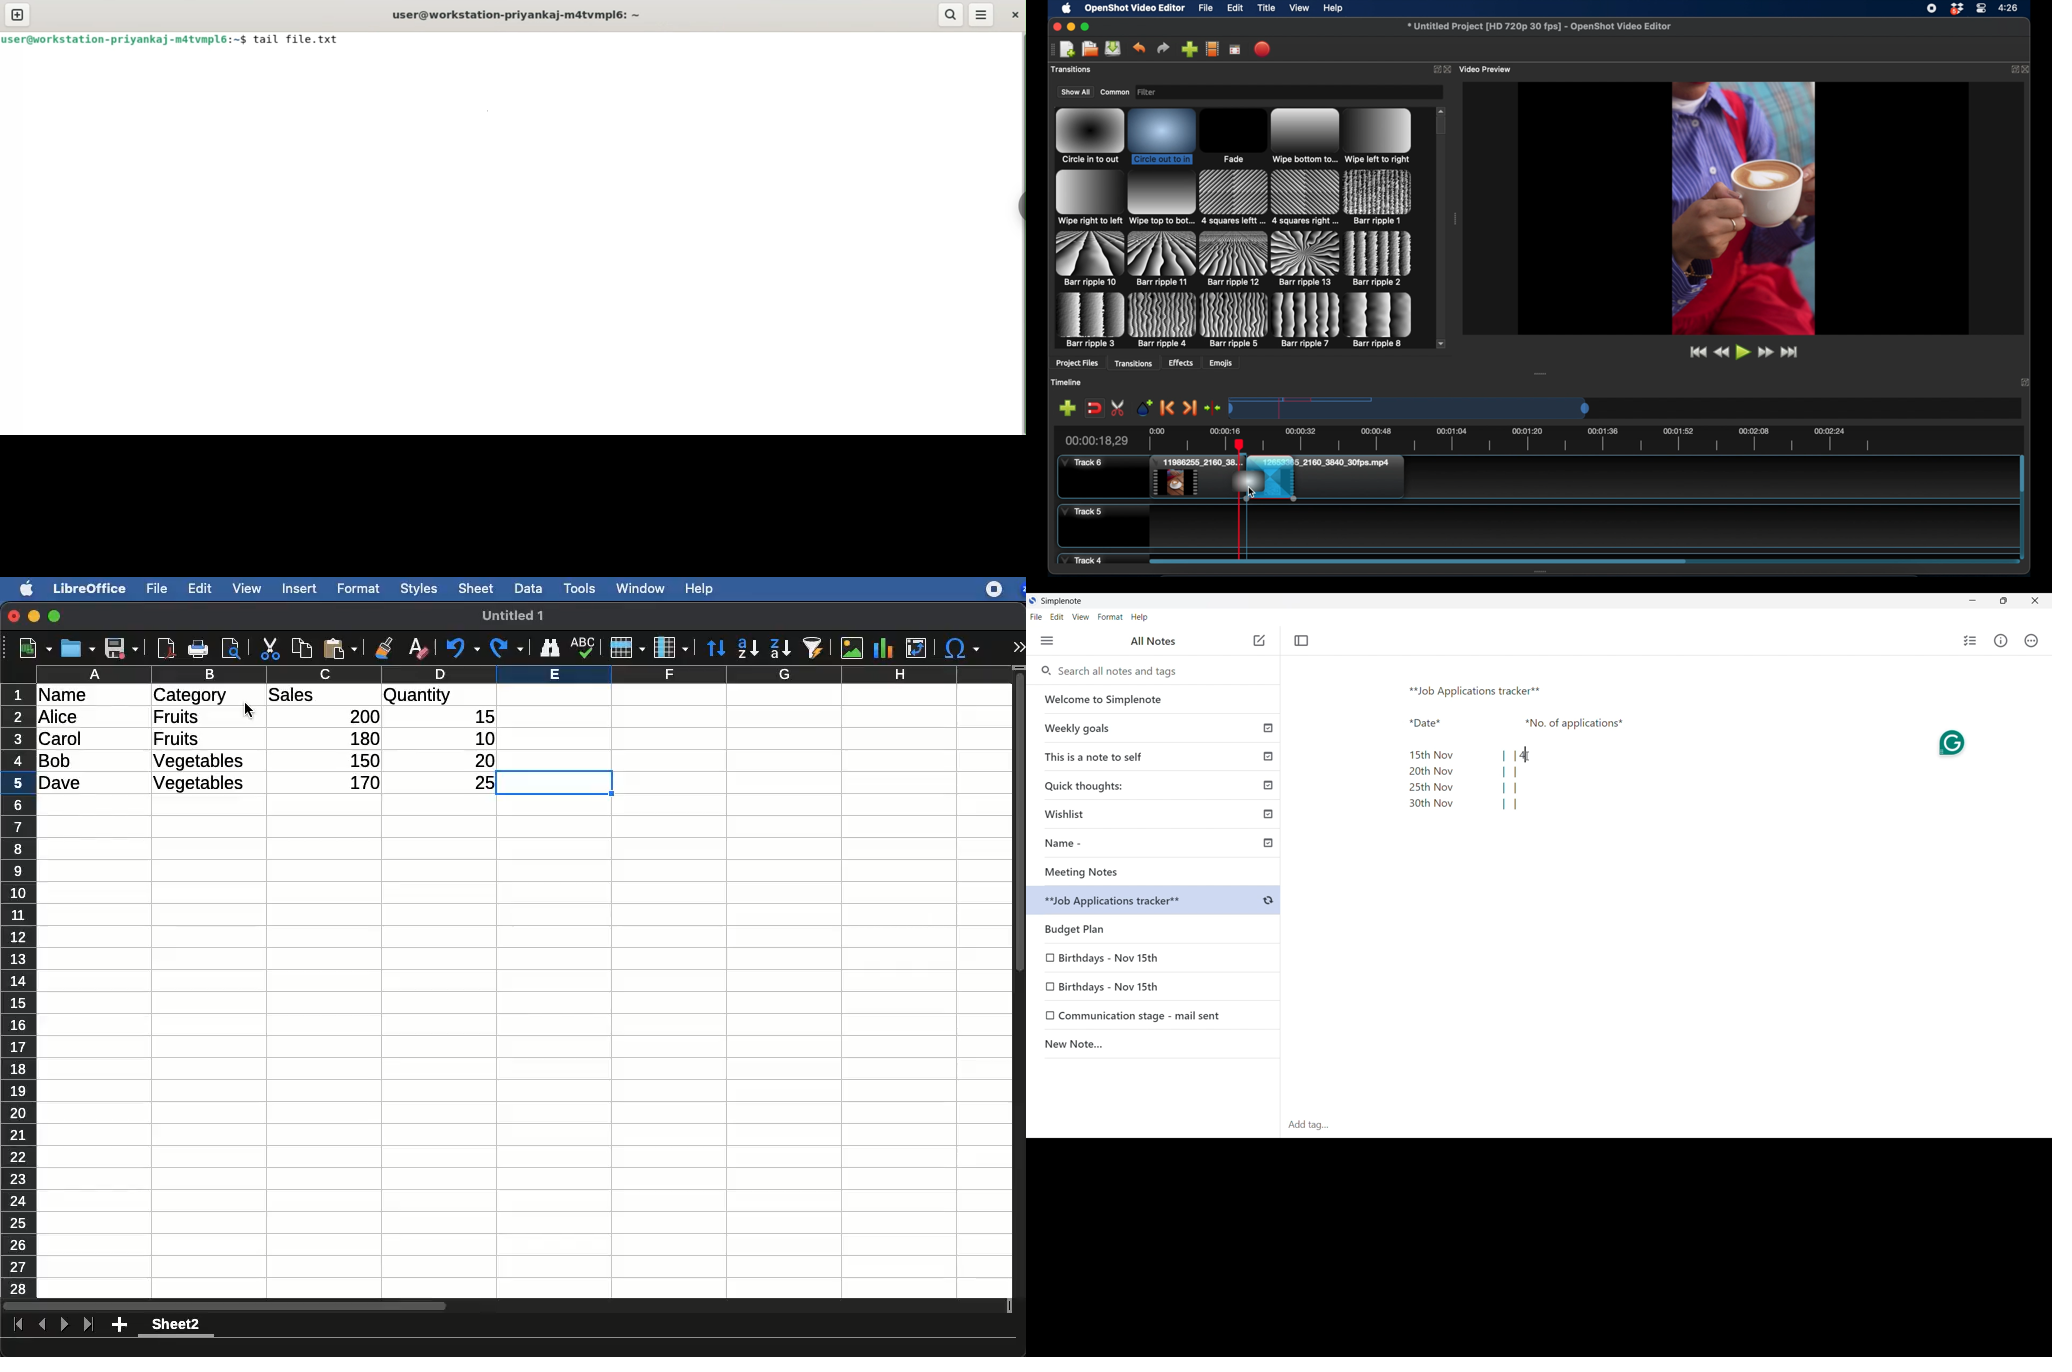  I want to click on playhead, so click(1240, 528).